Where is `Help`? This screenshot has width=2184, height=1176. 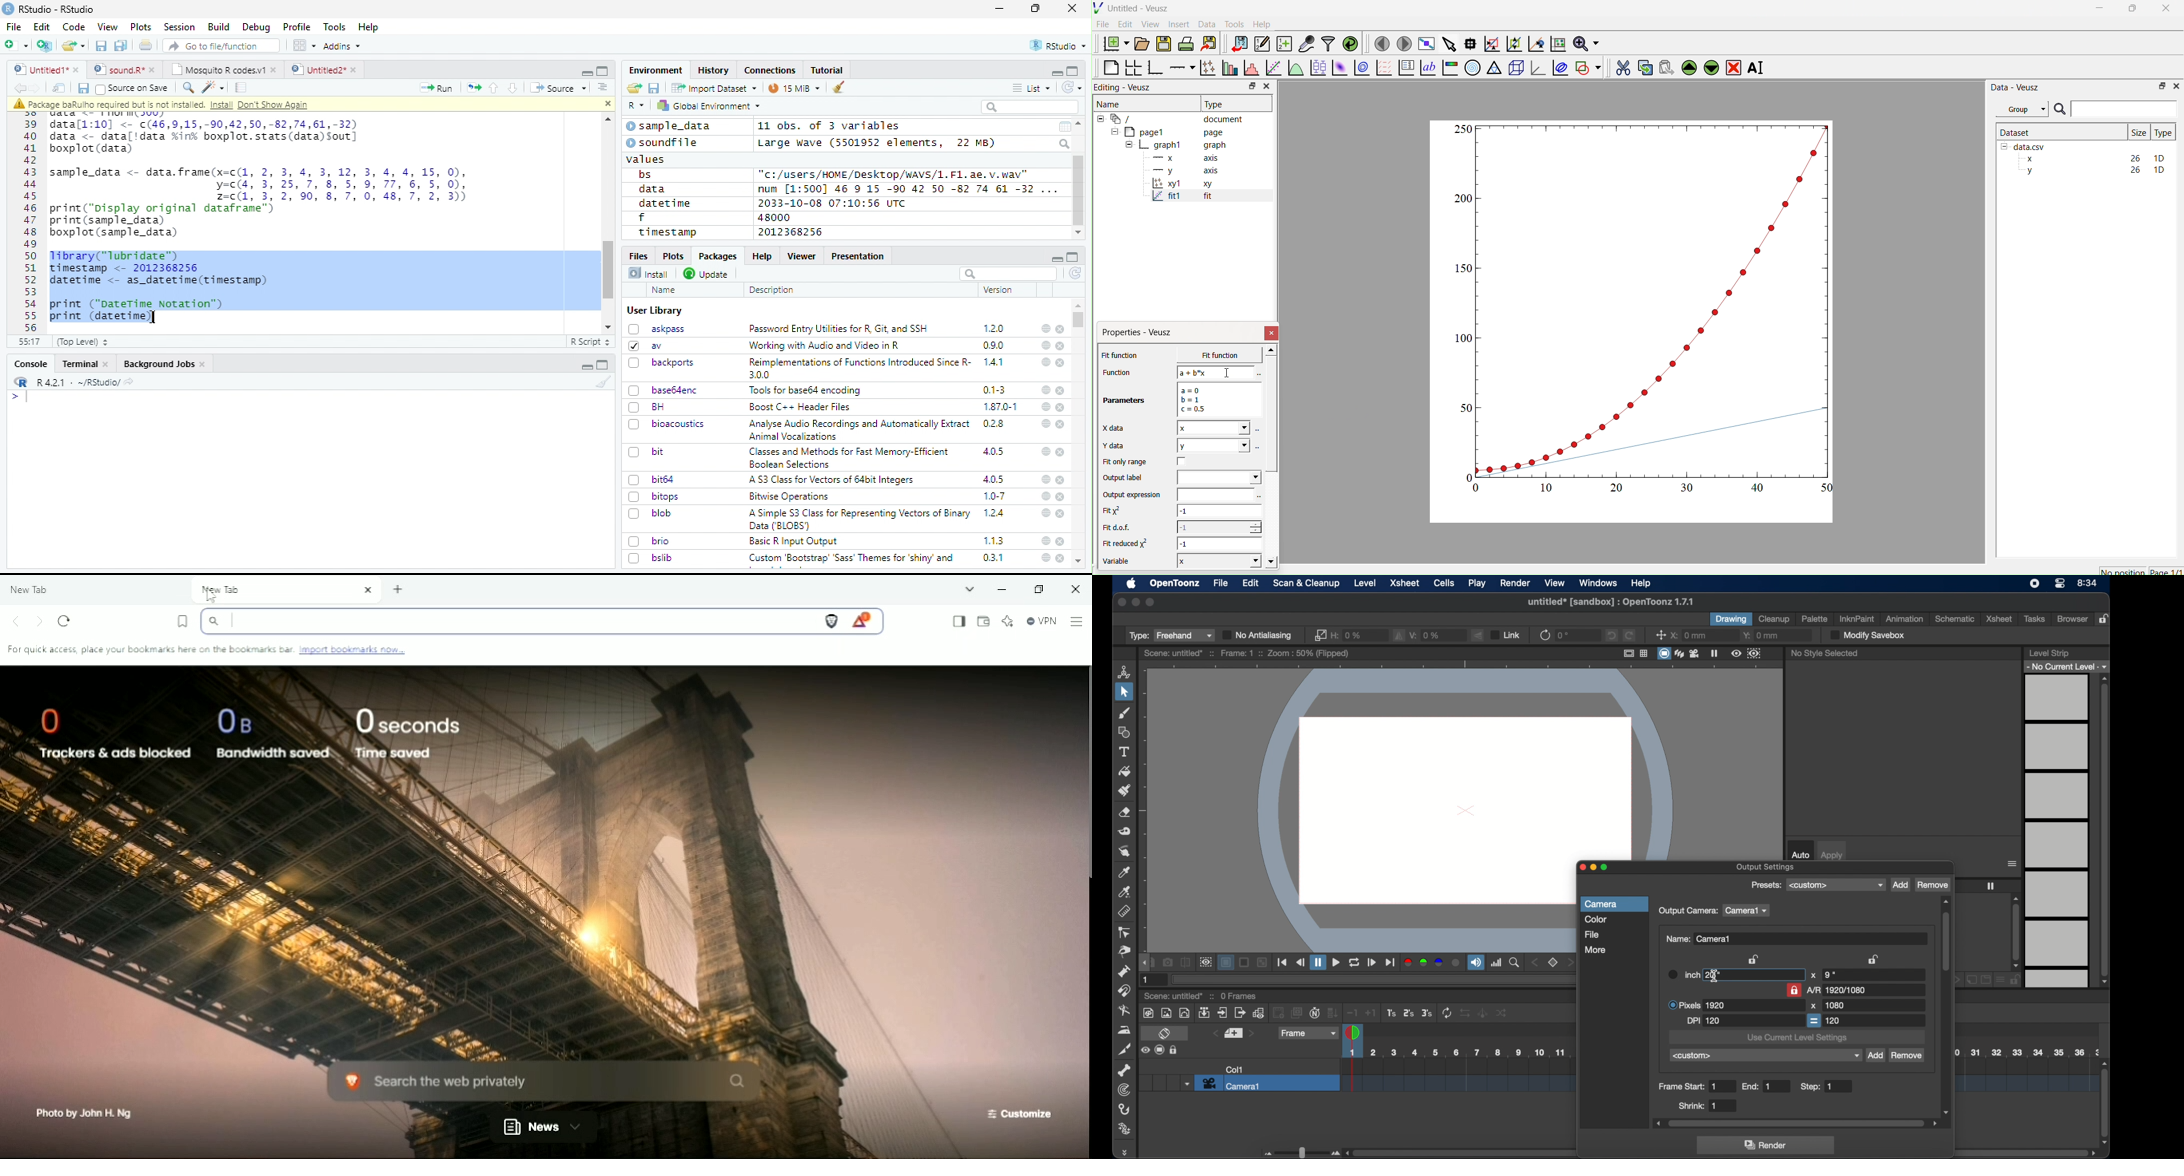
Help is located at coordinates (369, 28).